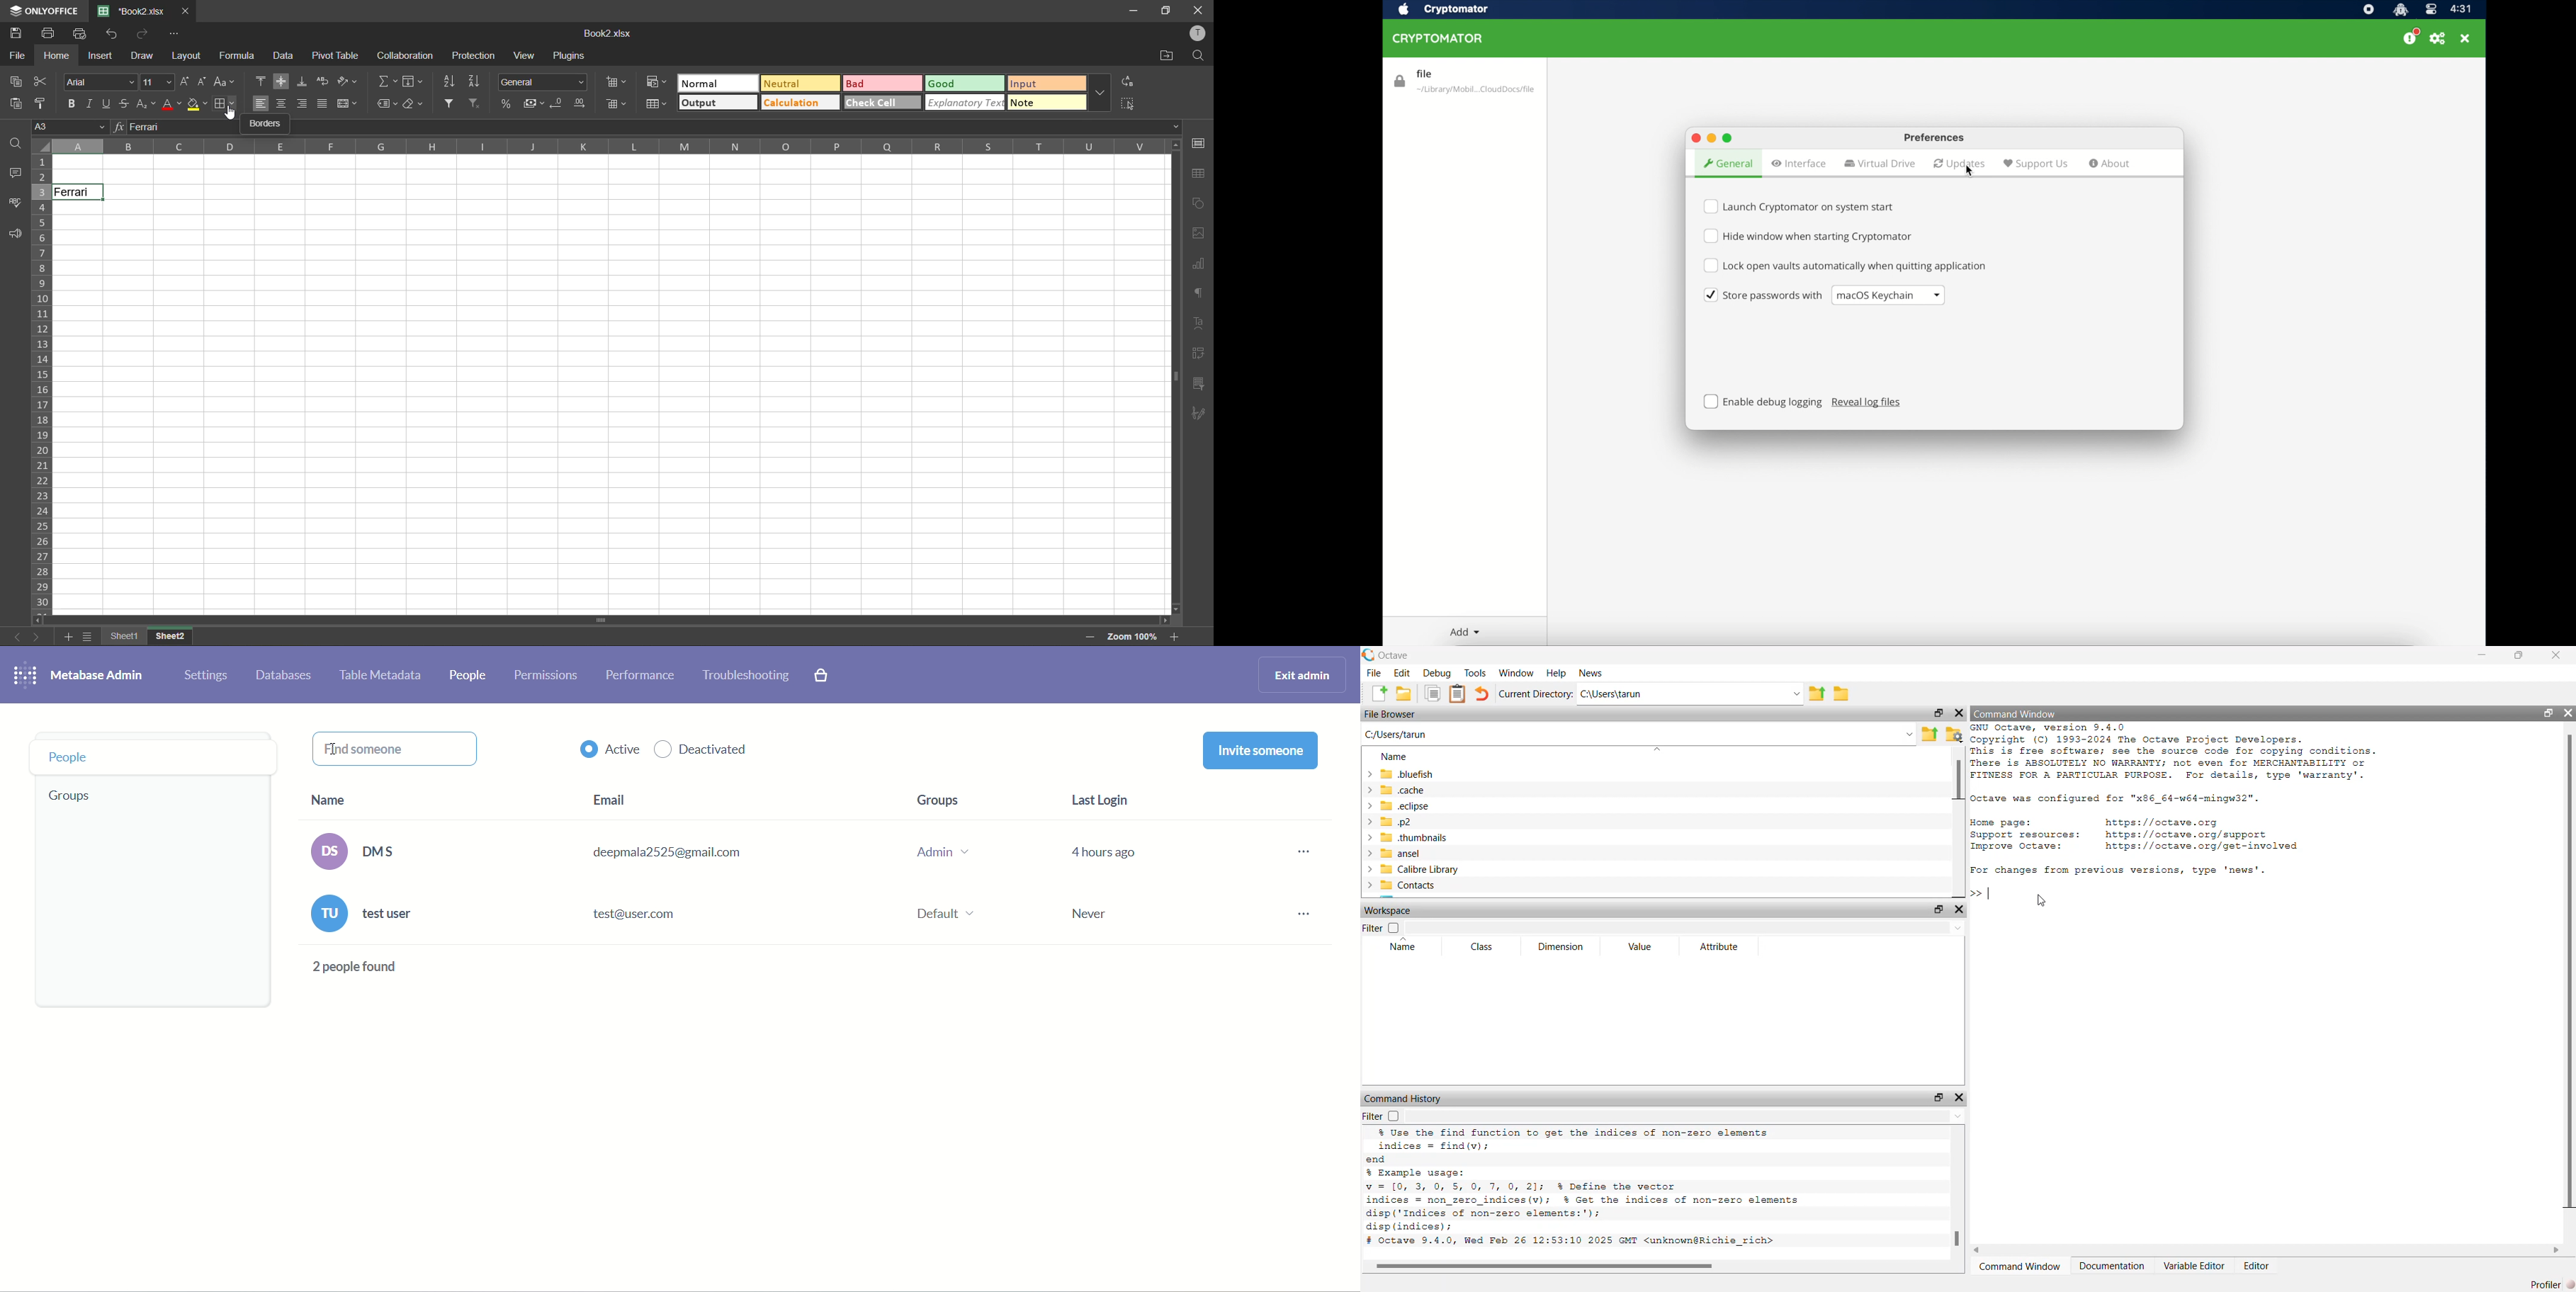 This screenshot has width=2576, height=1316. I want to click on slicer, so click(1198, 386).